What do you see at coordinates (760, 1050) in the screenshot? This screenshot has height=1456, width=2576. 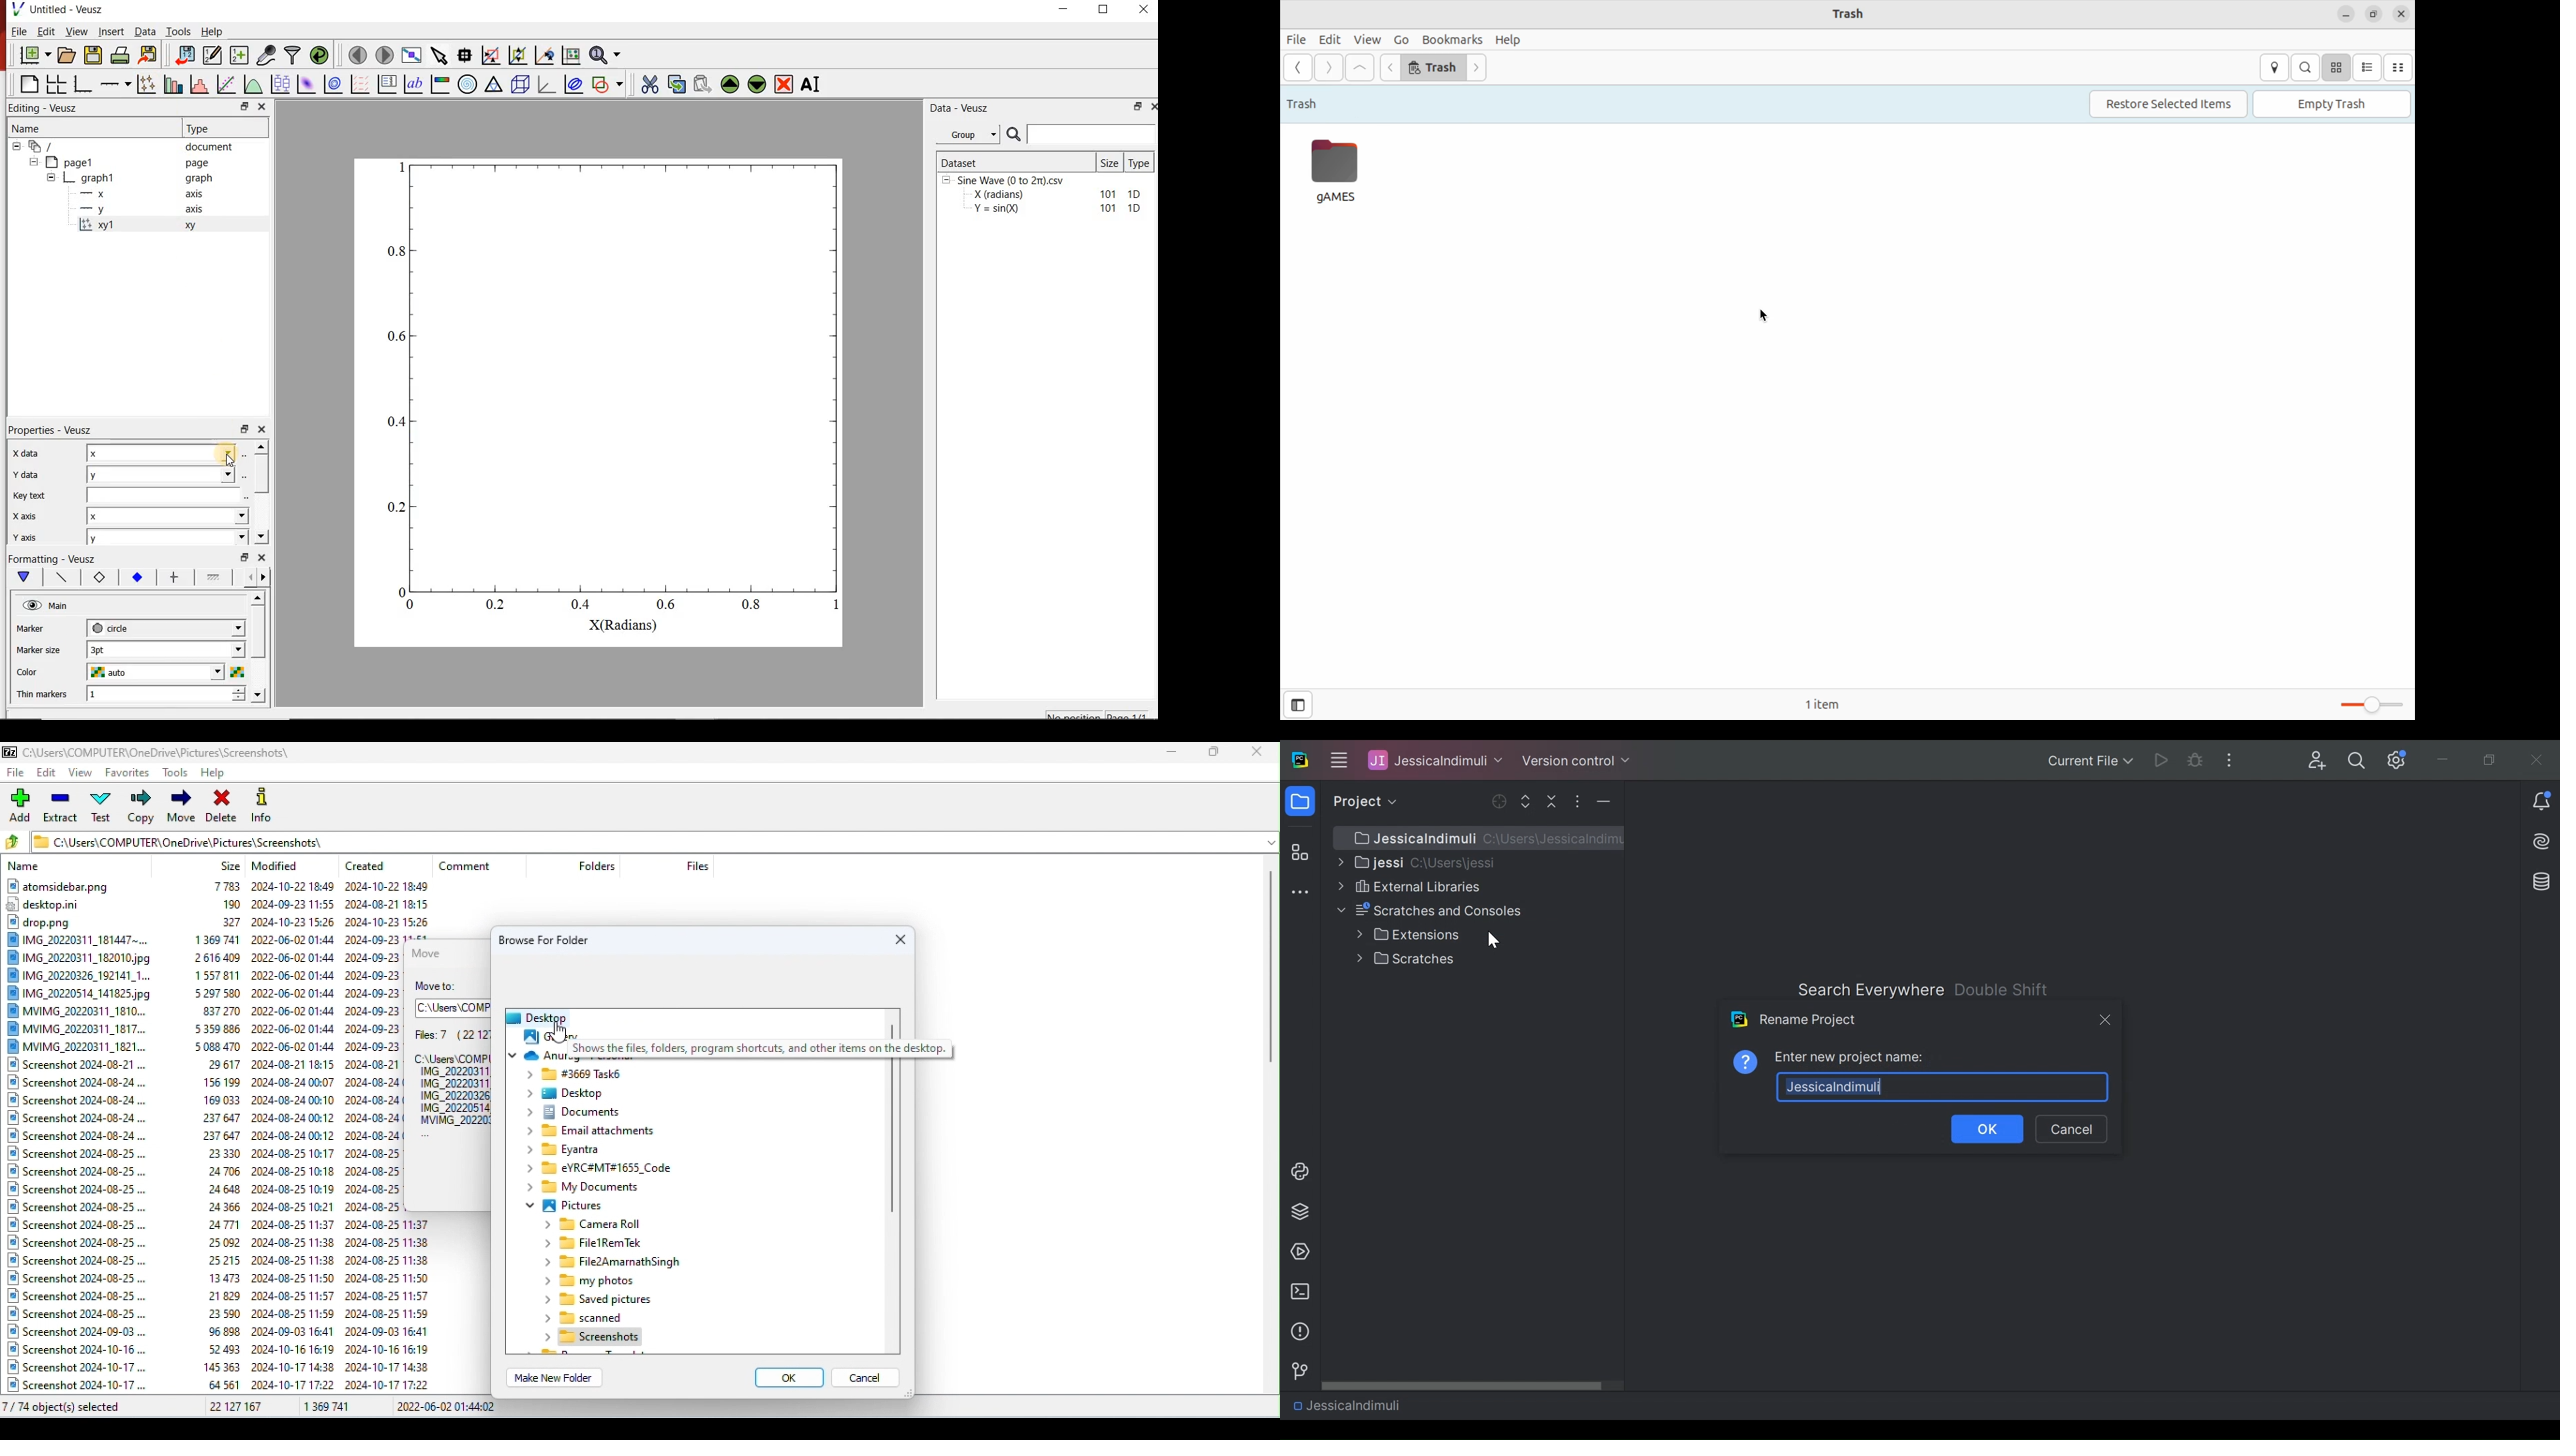 I see `Shows the files, folders, program shortcuts and other items on the desktop` at bounding box center [760, 1050].